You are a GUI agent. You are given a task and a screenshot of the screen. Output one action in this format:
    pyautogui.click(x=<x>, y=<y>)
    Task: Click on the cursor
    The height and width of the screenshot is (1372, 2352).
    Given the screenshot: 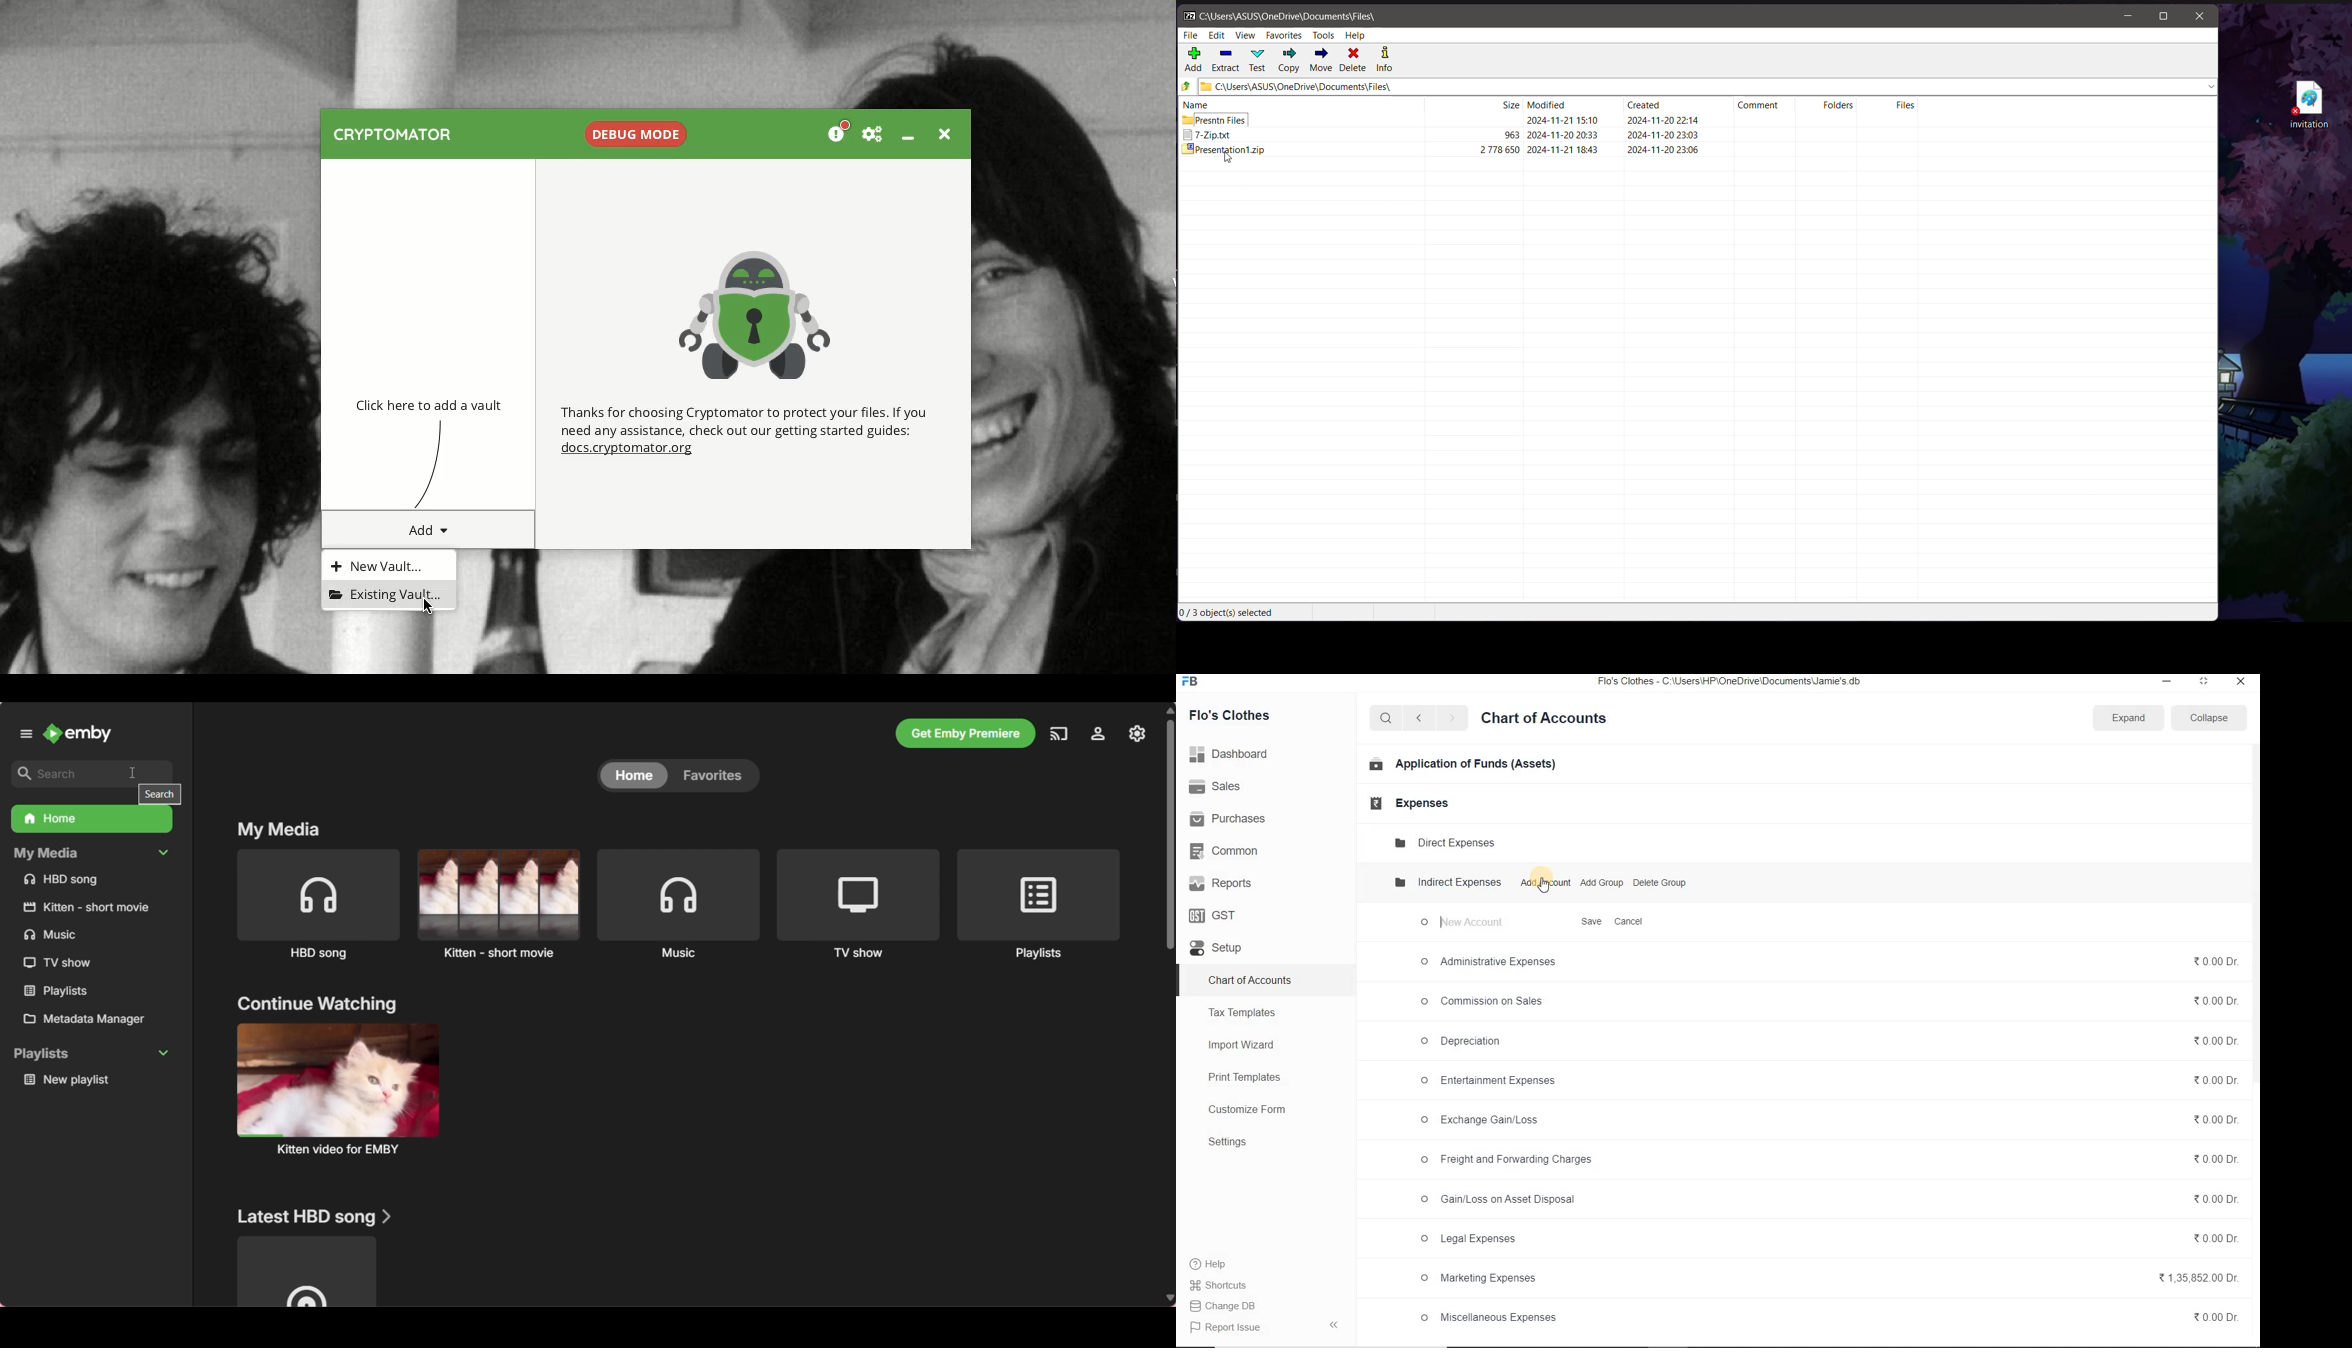 What is the action you would take?
    pyautogui.click(x=1545, y=884)
    